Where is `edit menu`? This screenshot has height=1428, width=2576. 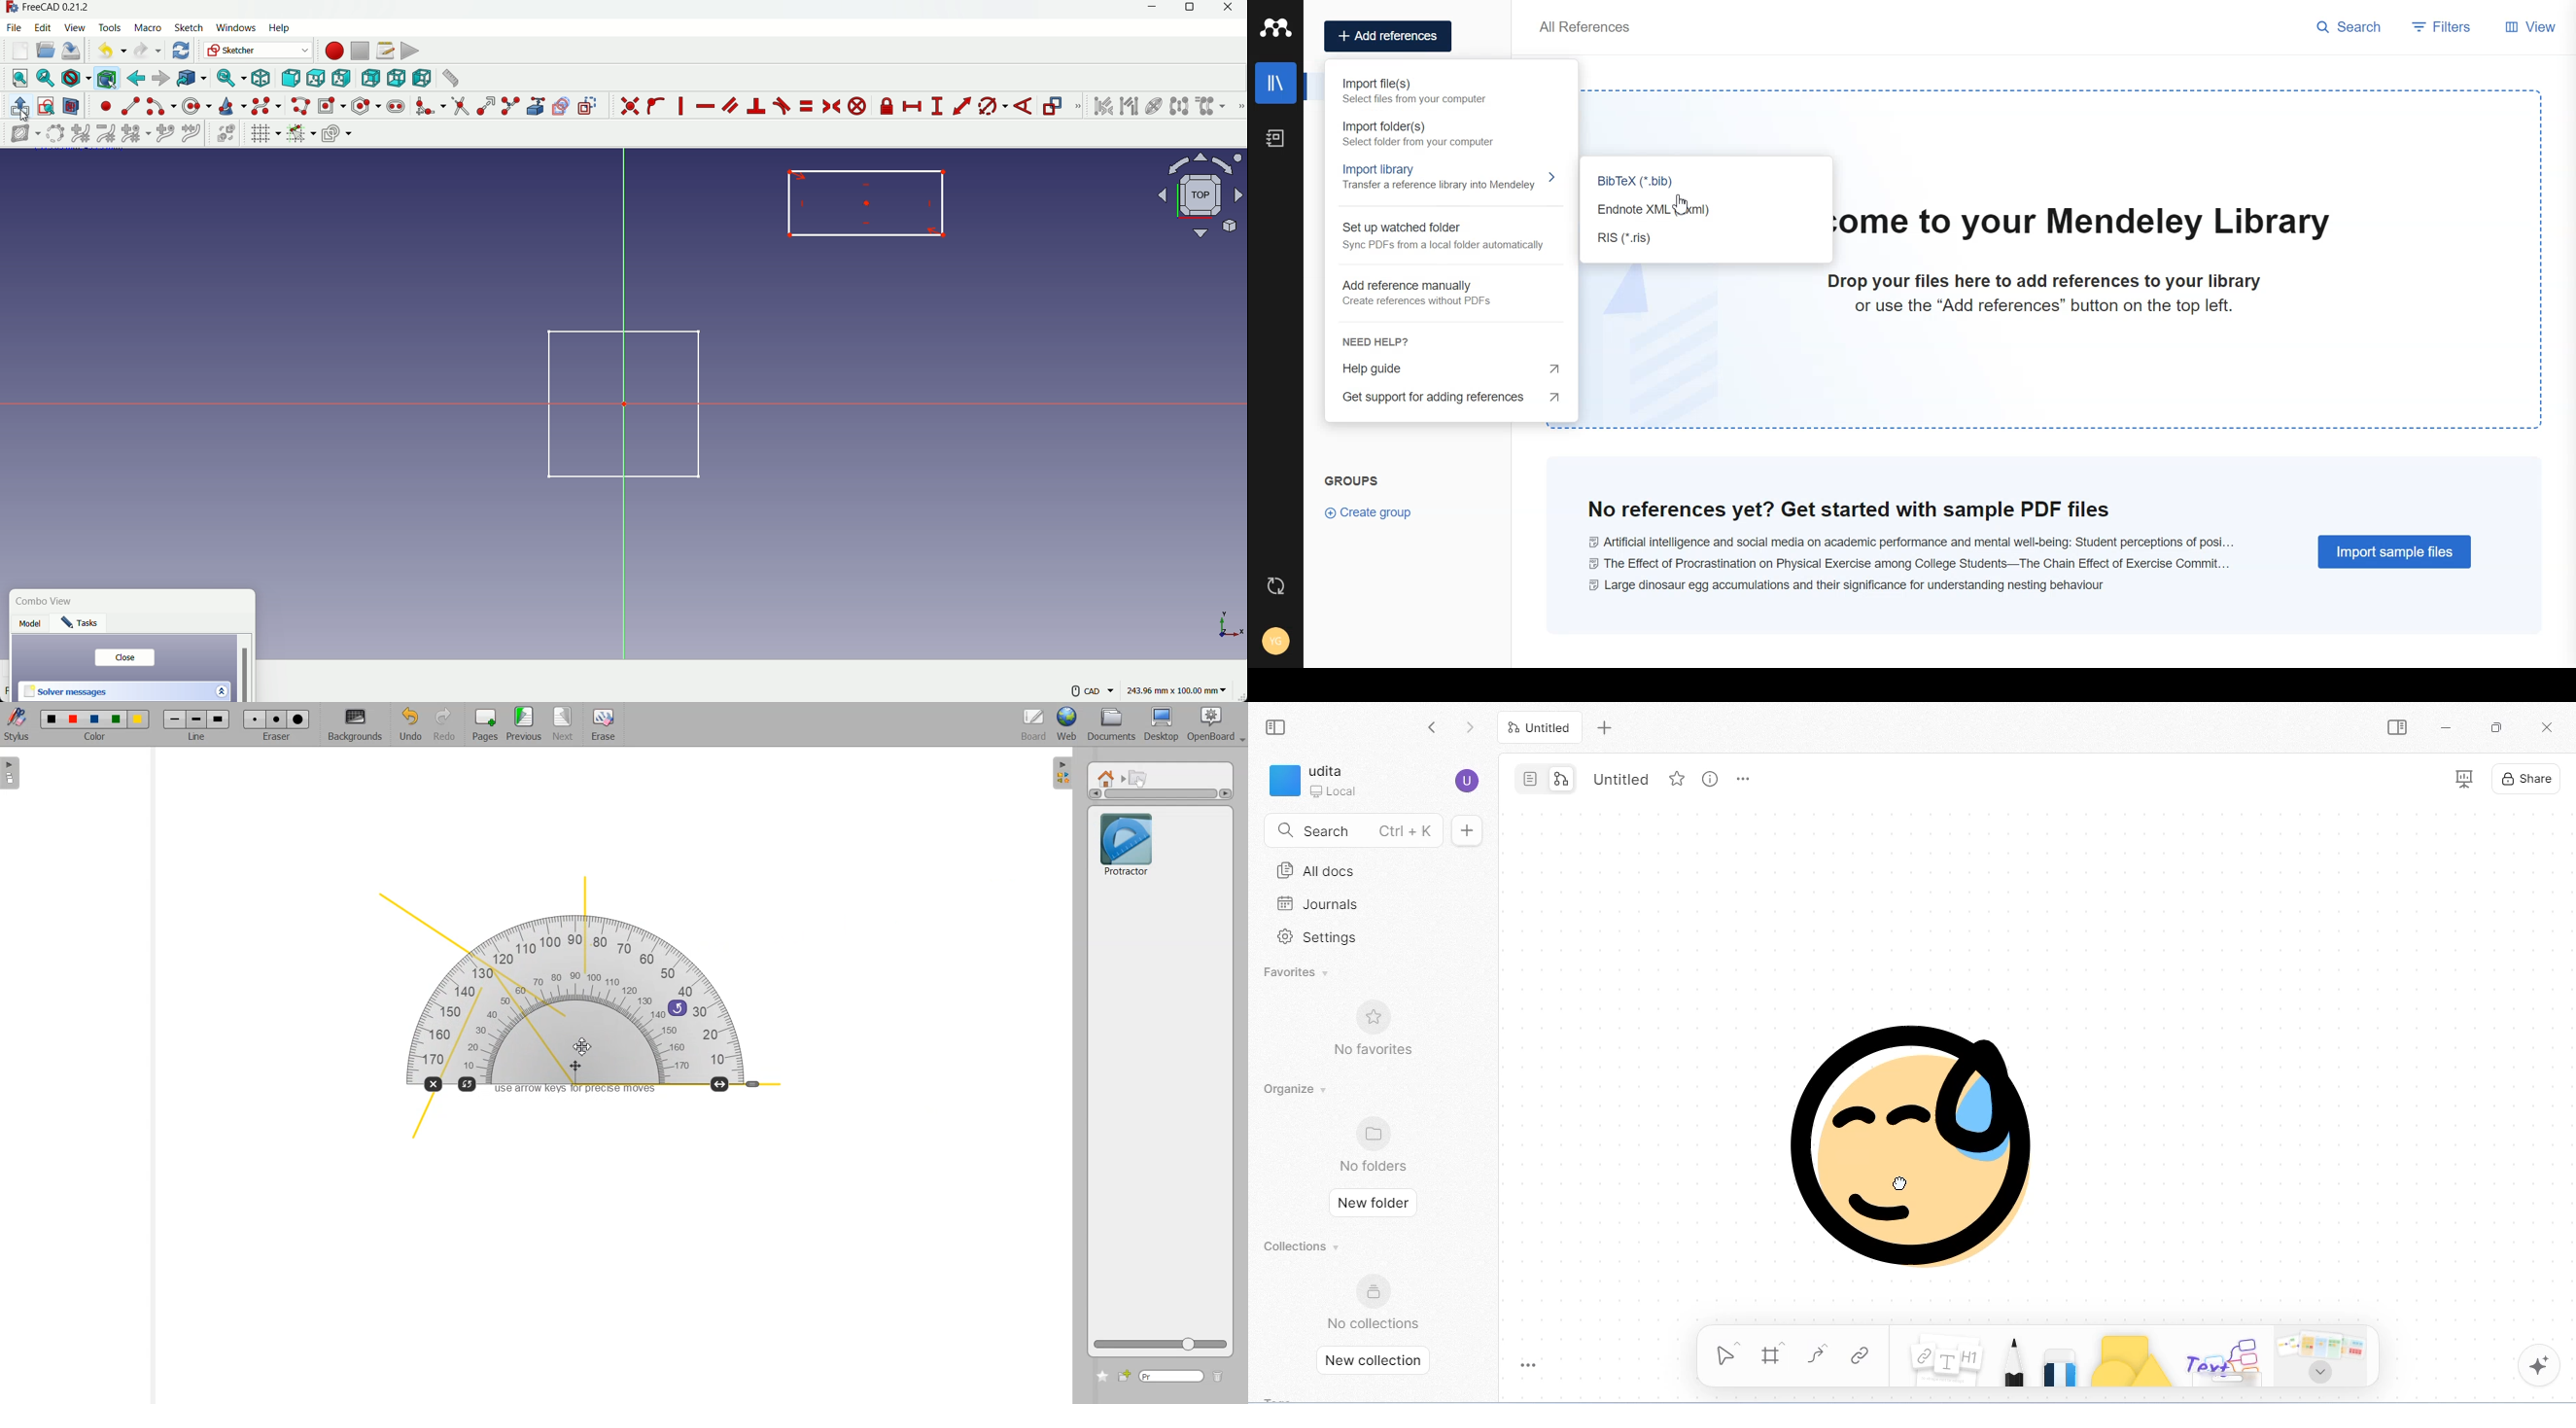
edit menu is located at coordinates (44, 27).